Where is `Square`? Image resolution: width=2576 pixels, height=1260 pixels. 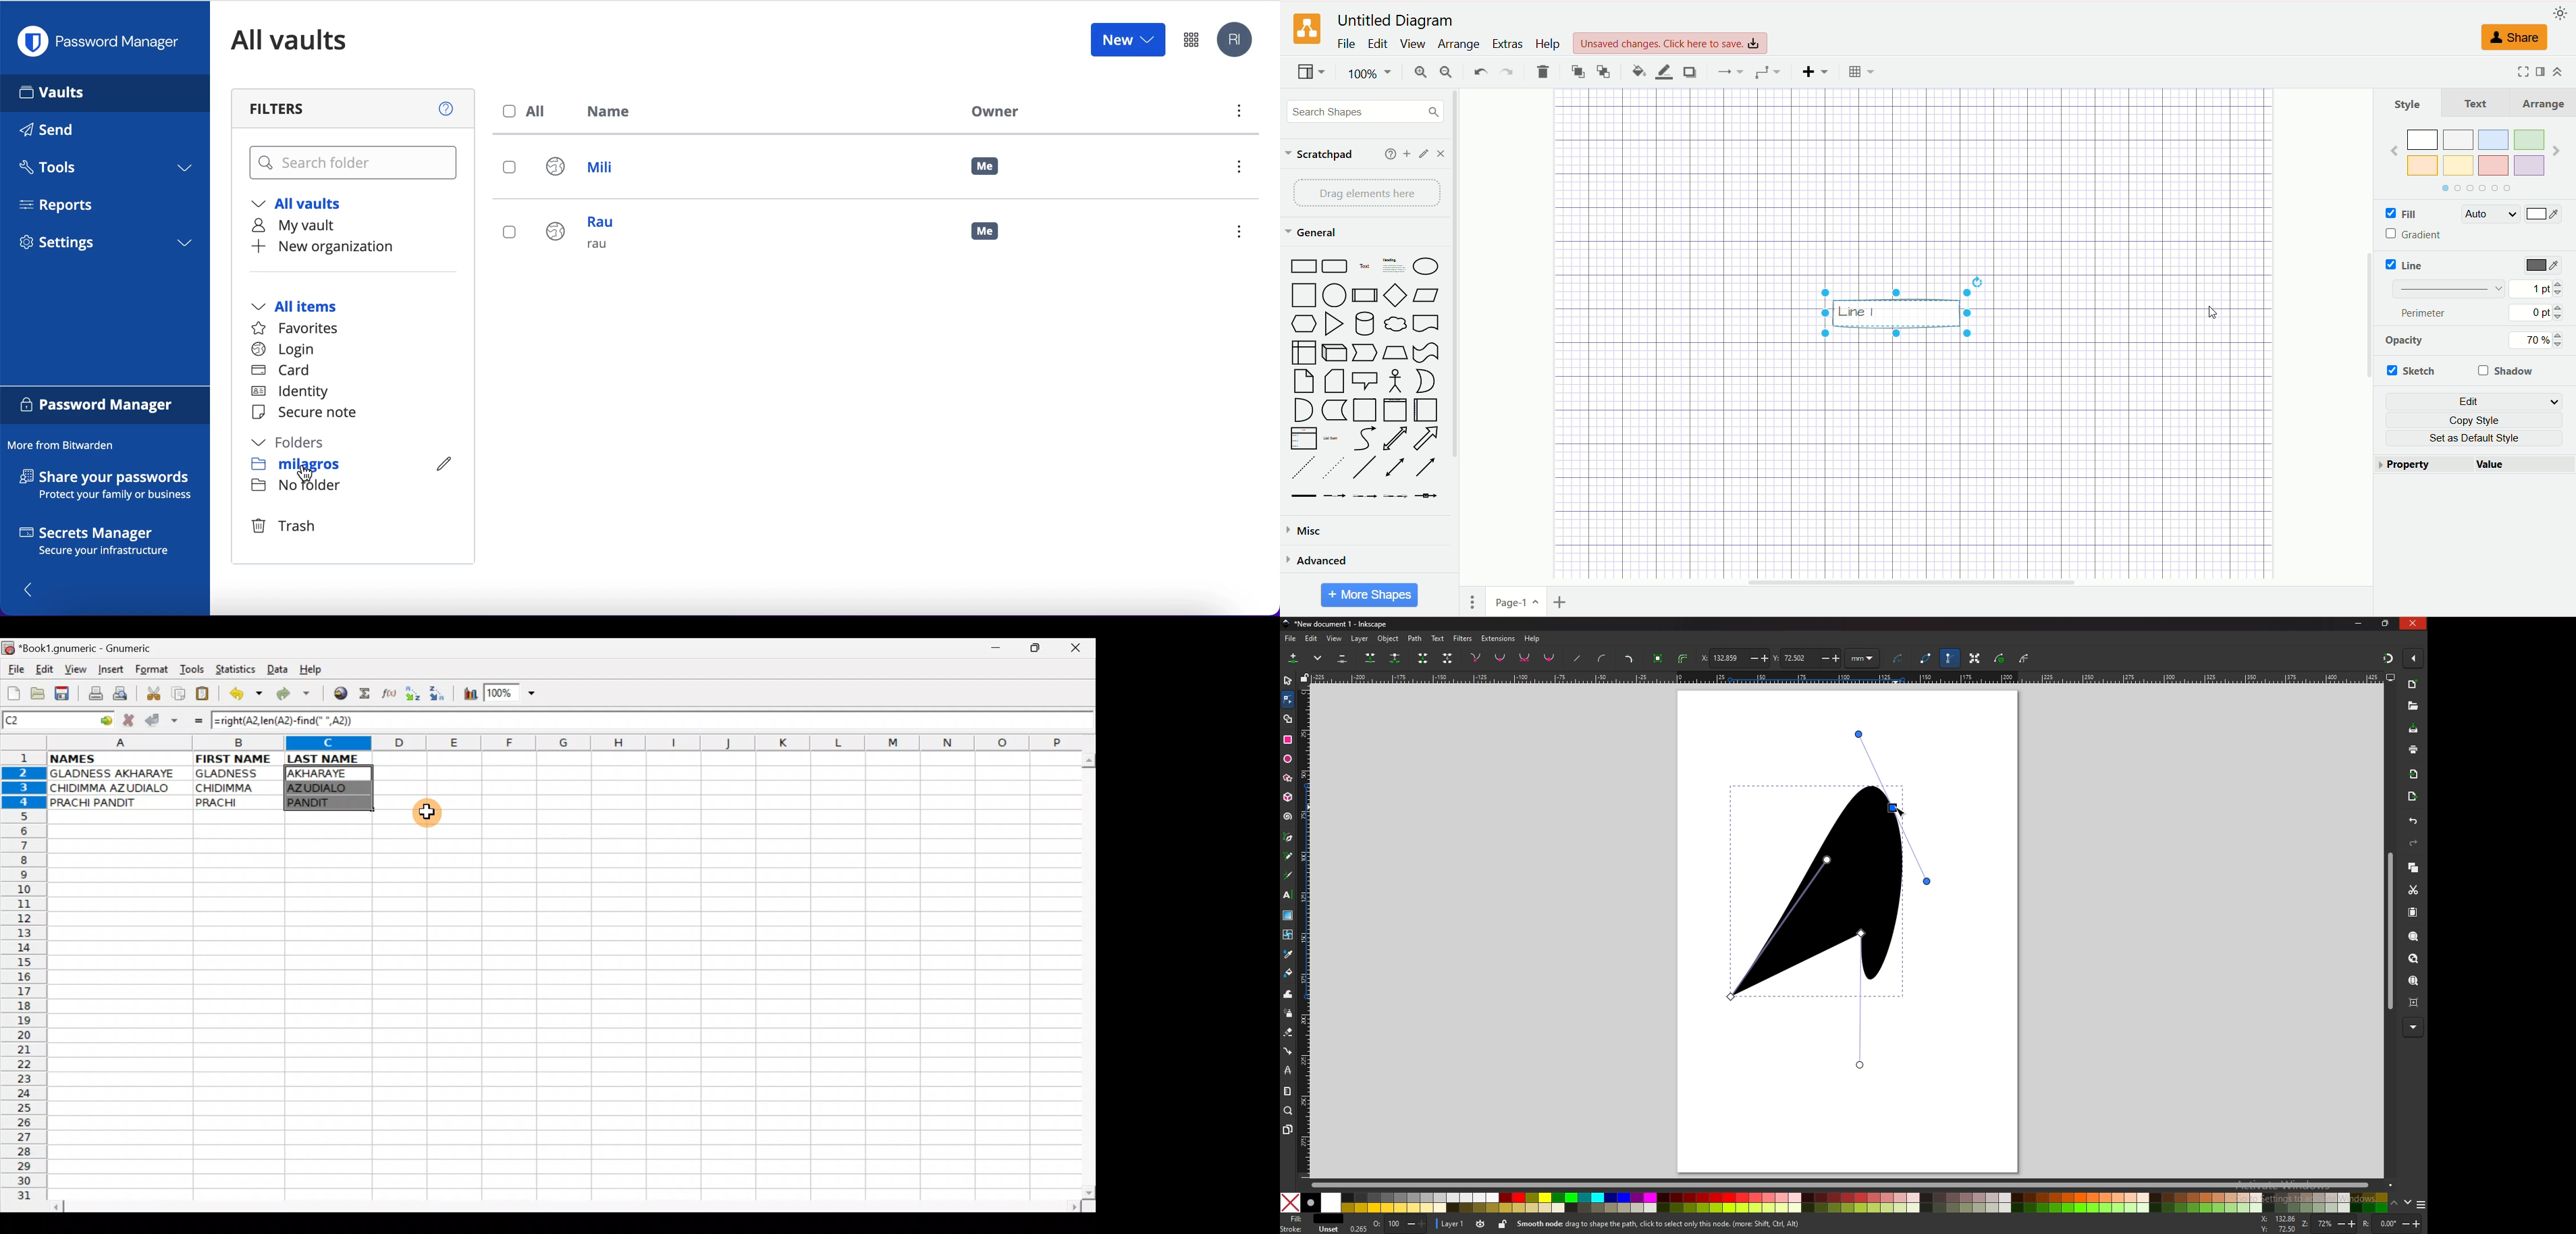 Square is located at coordinates (1302, 296).